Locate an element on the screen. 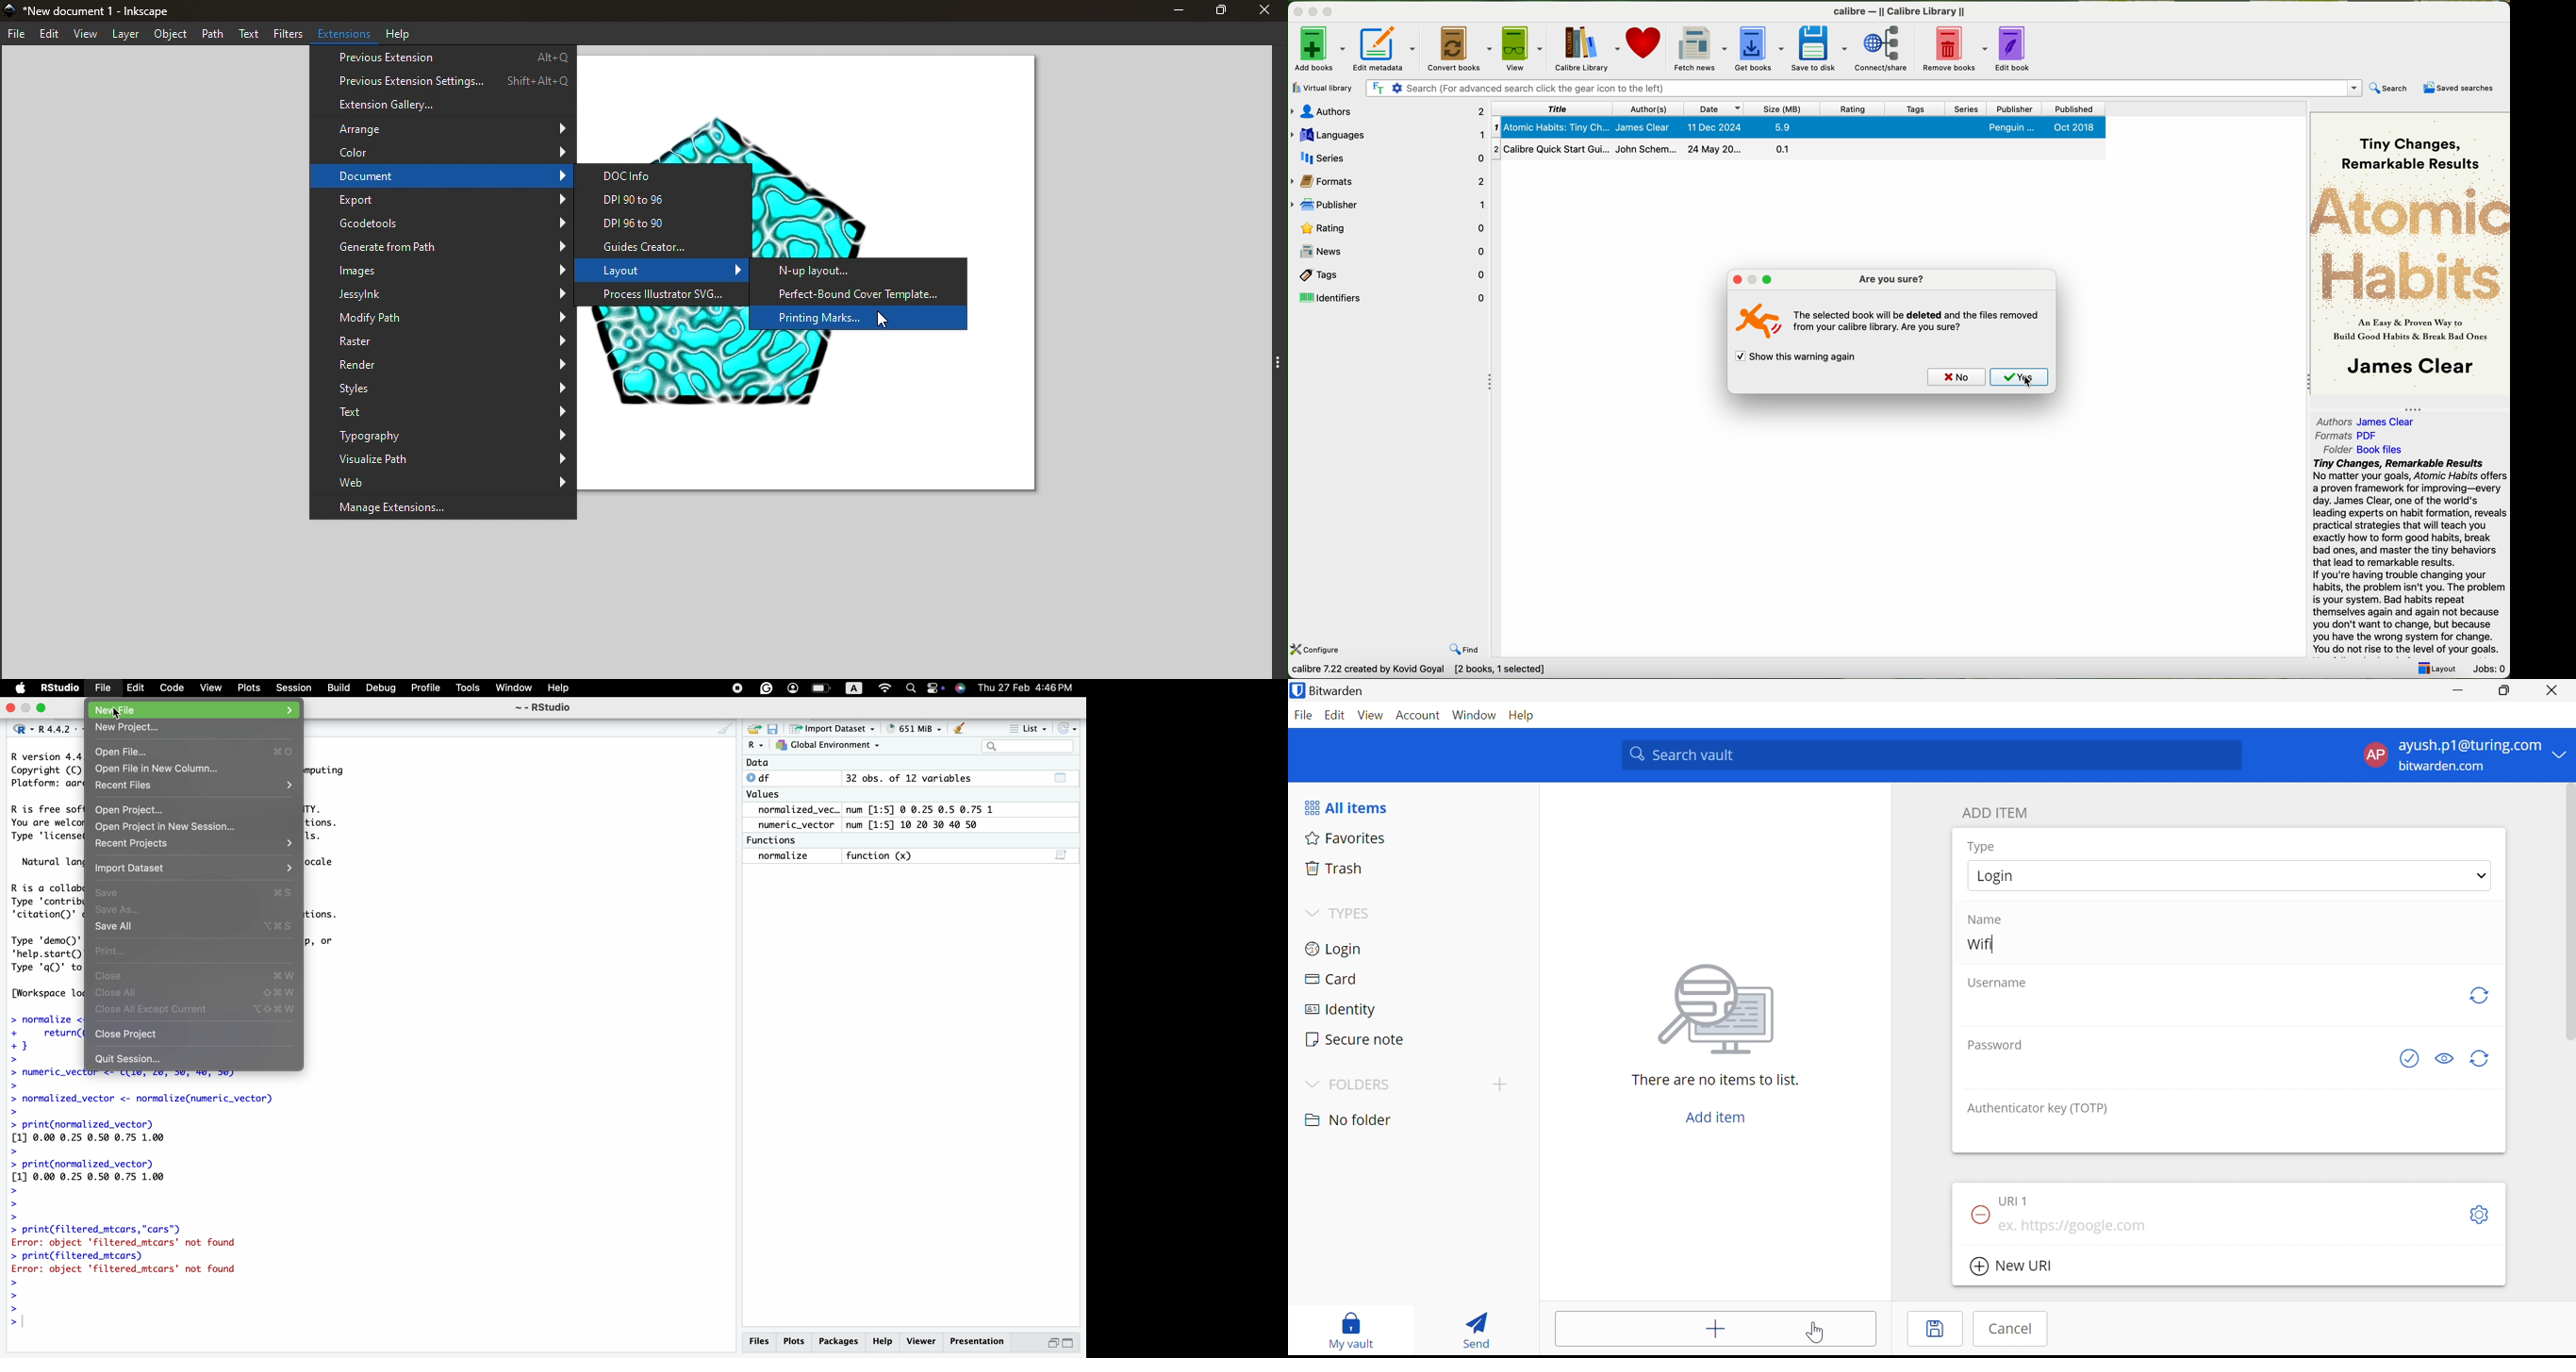 Image resolution: width=2576 pixels, height=1372 pixels. normalized_vec.. num [1:5] @ 0.25 0.5 0.75 1 is located at coordinates (879, 809).